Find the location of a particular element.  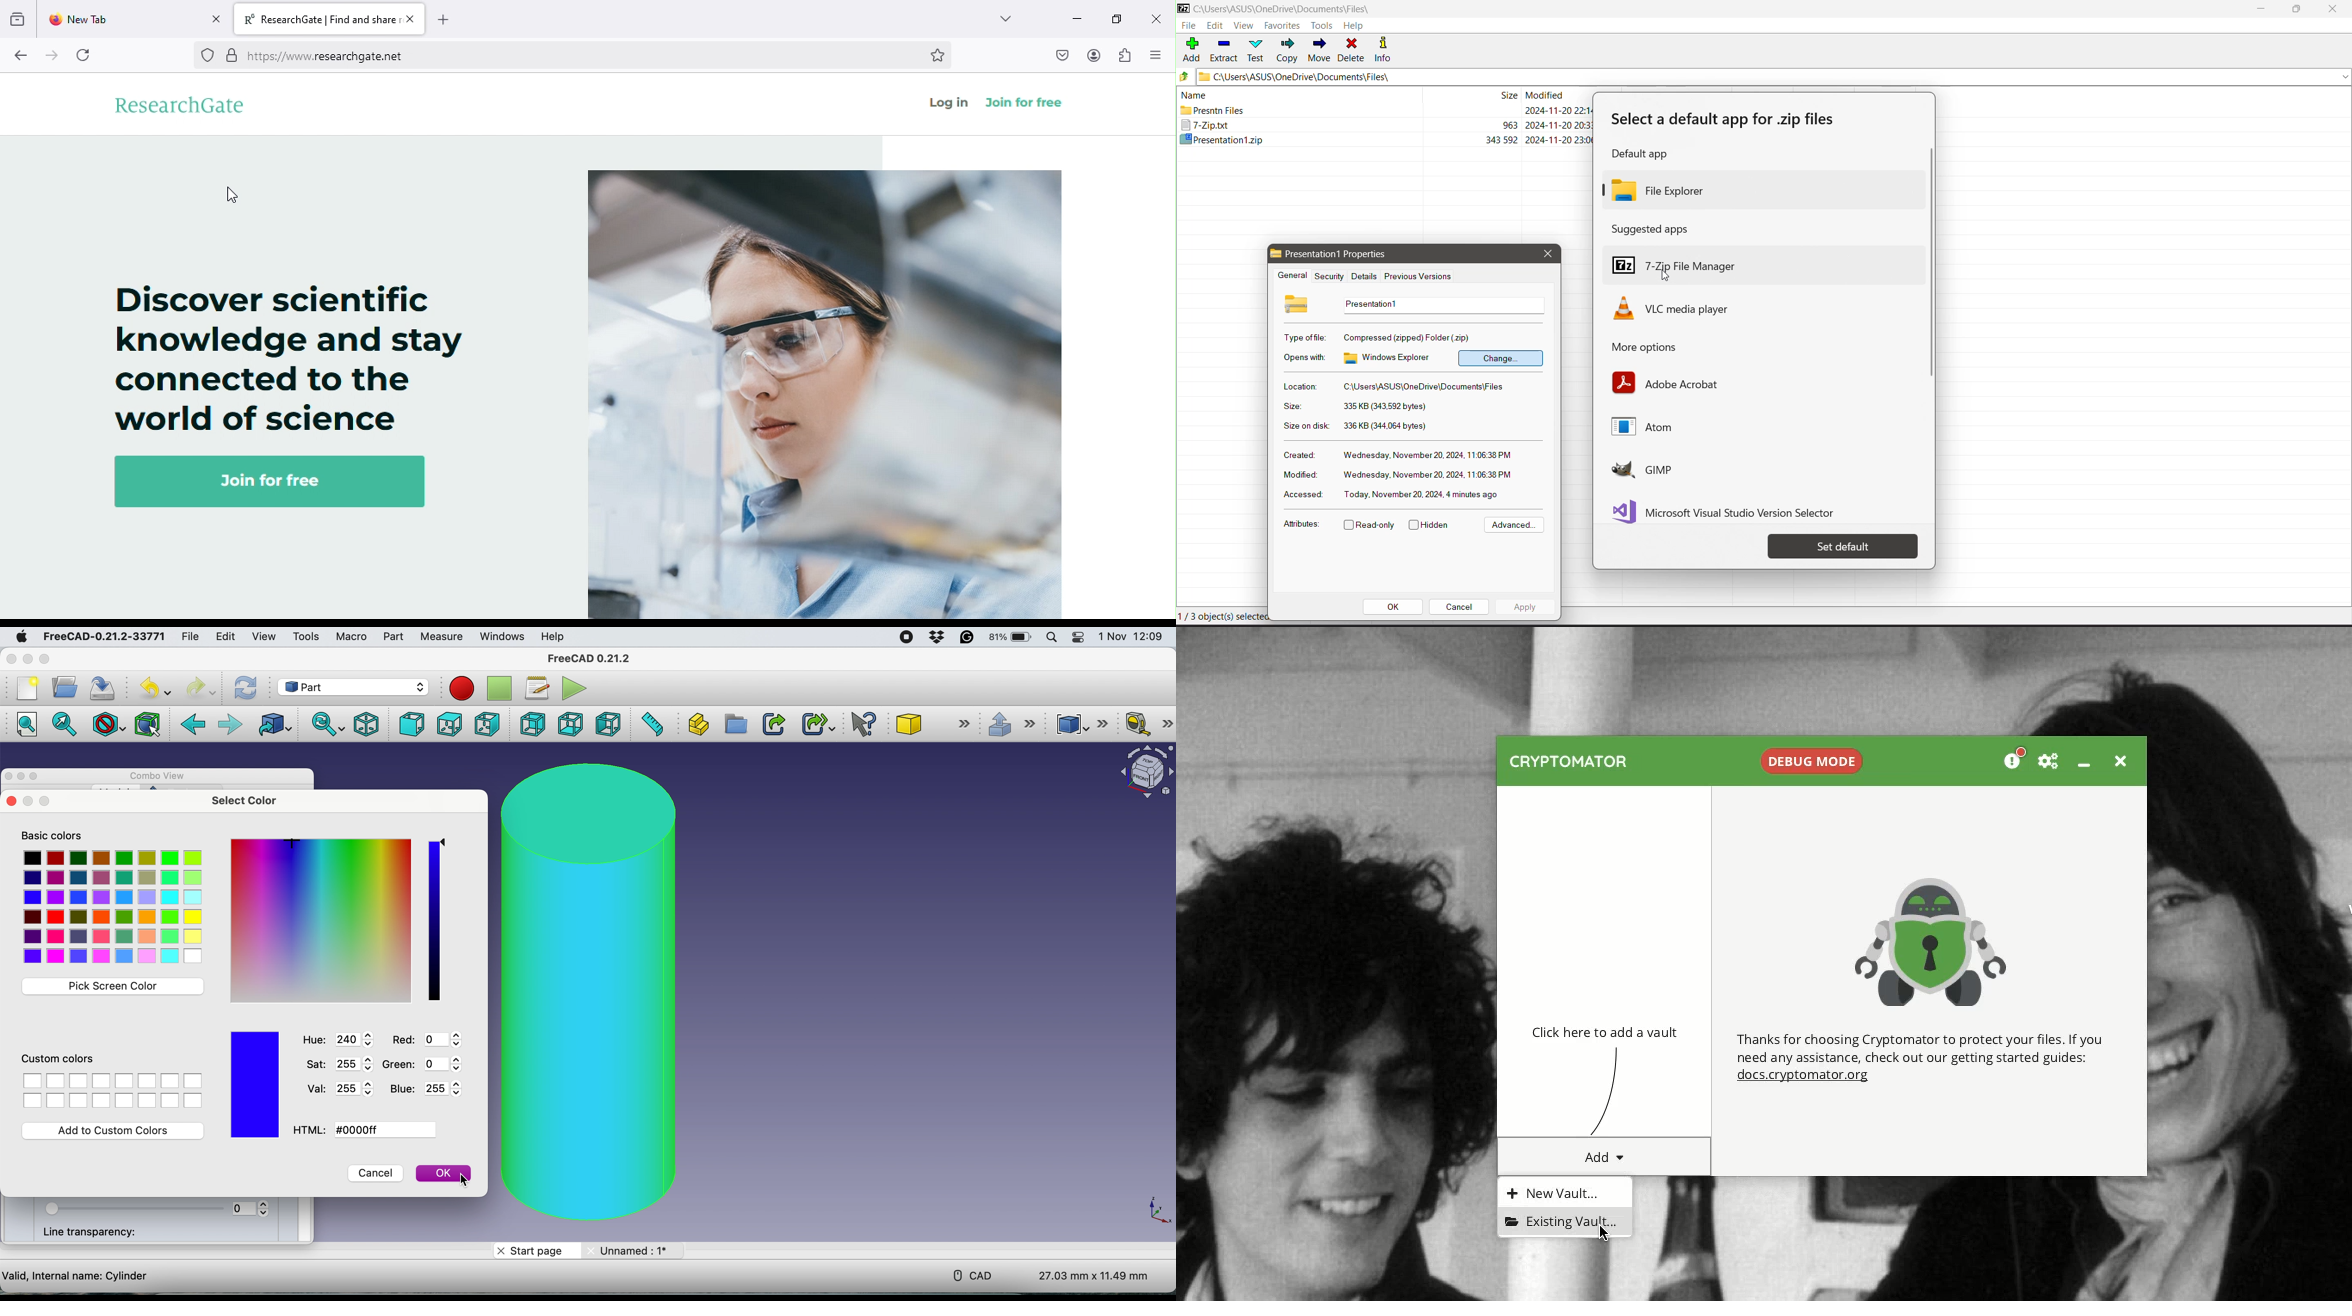

save is located at coordinates (99, 687).